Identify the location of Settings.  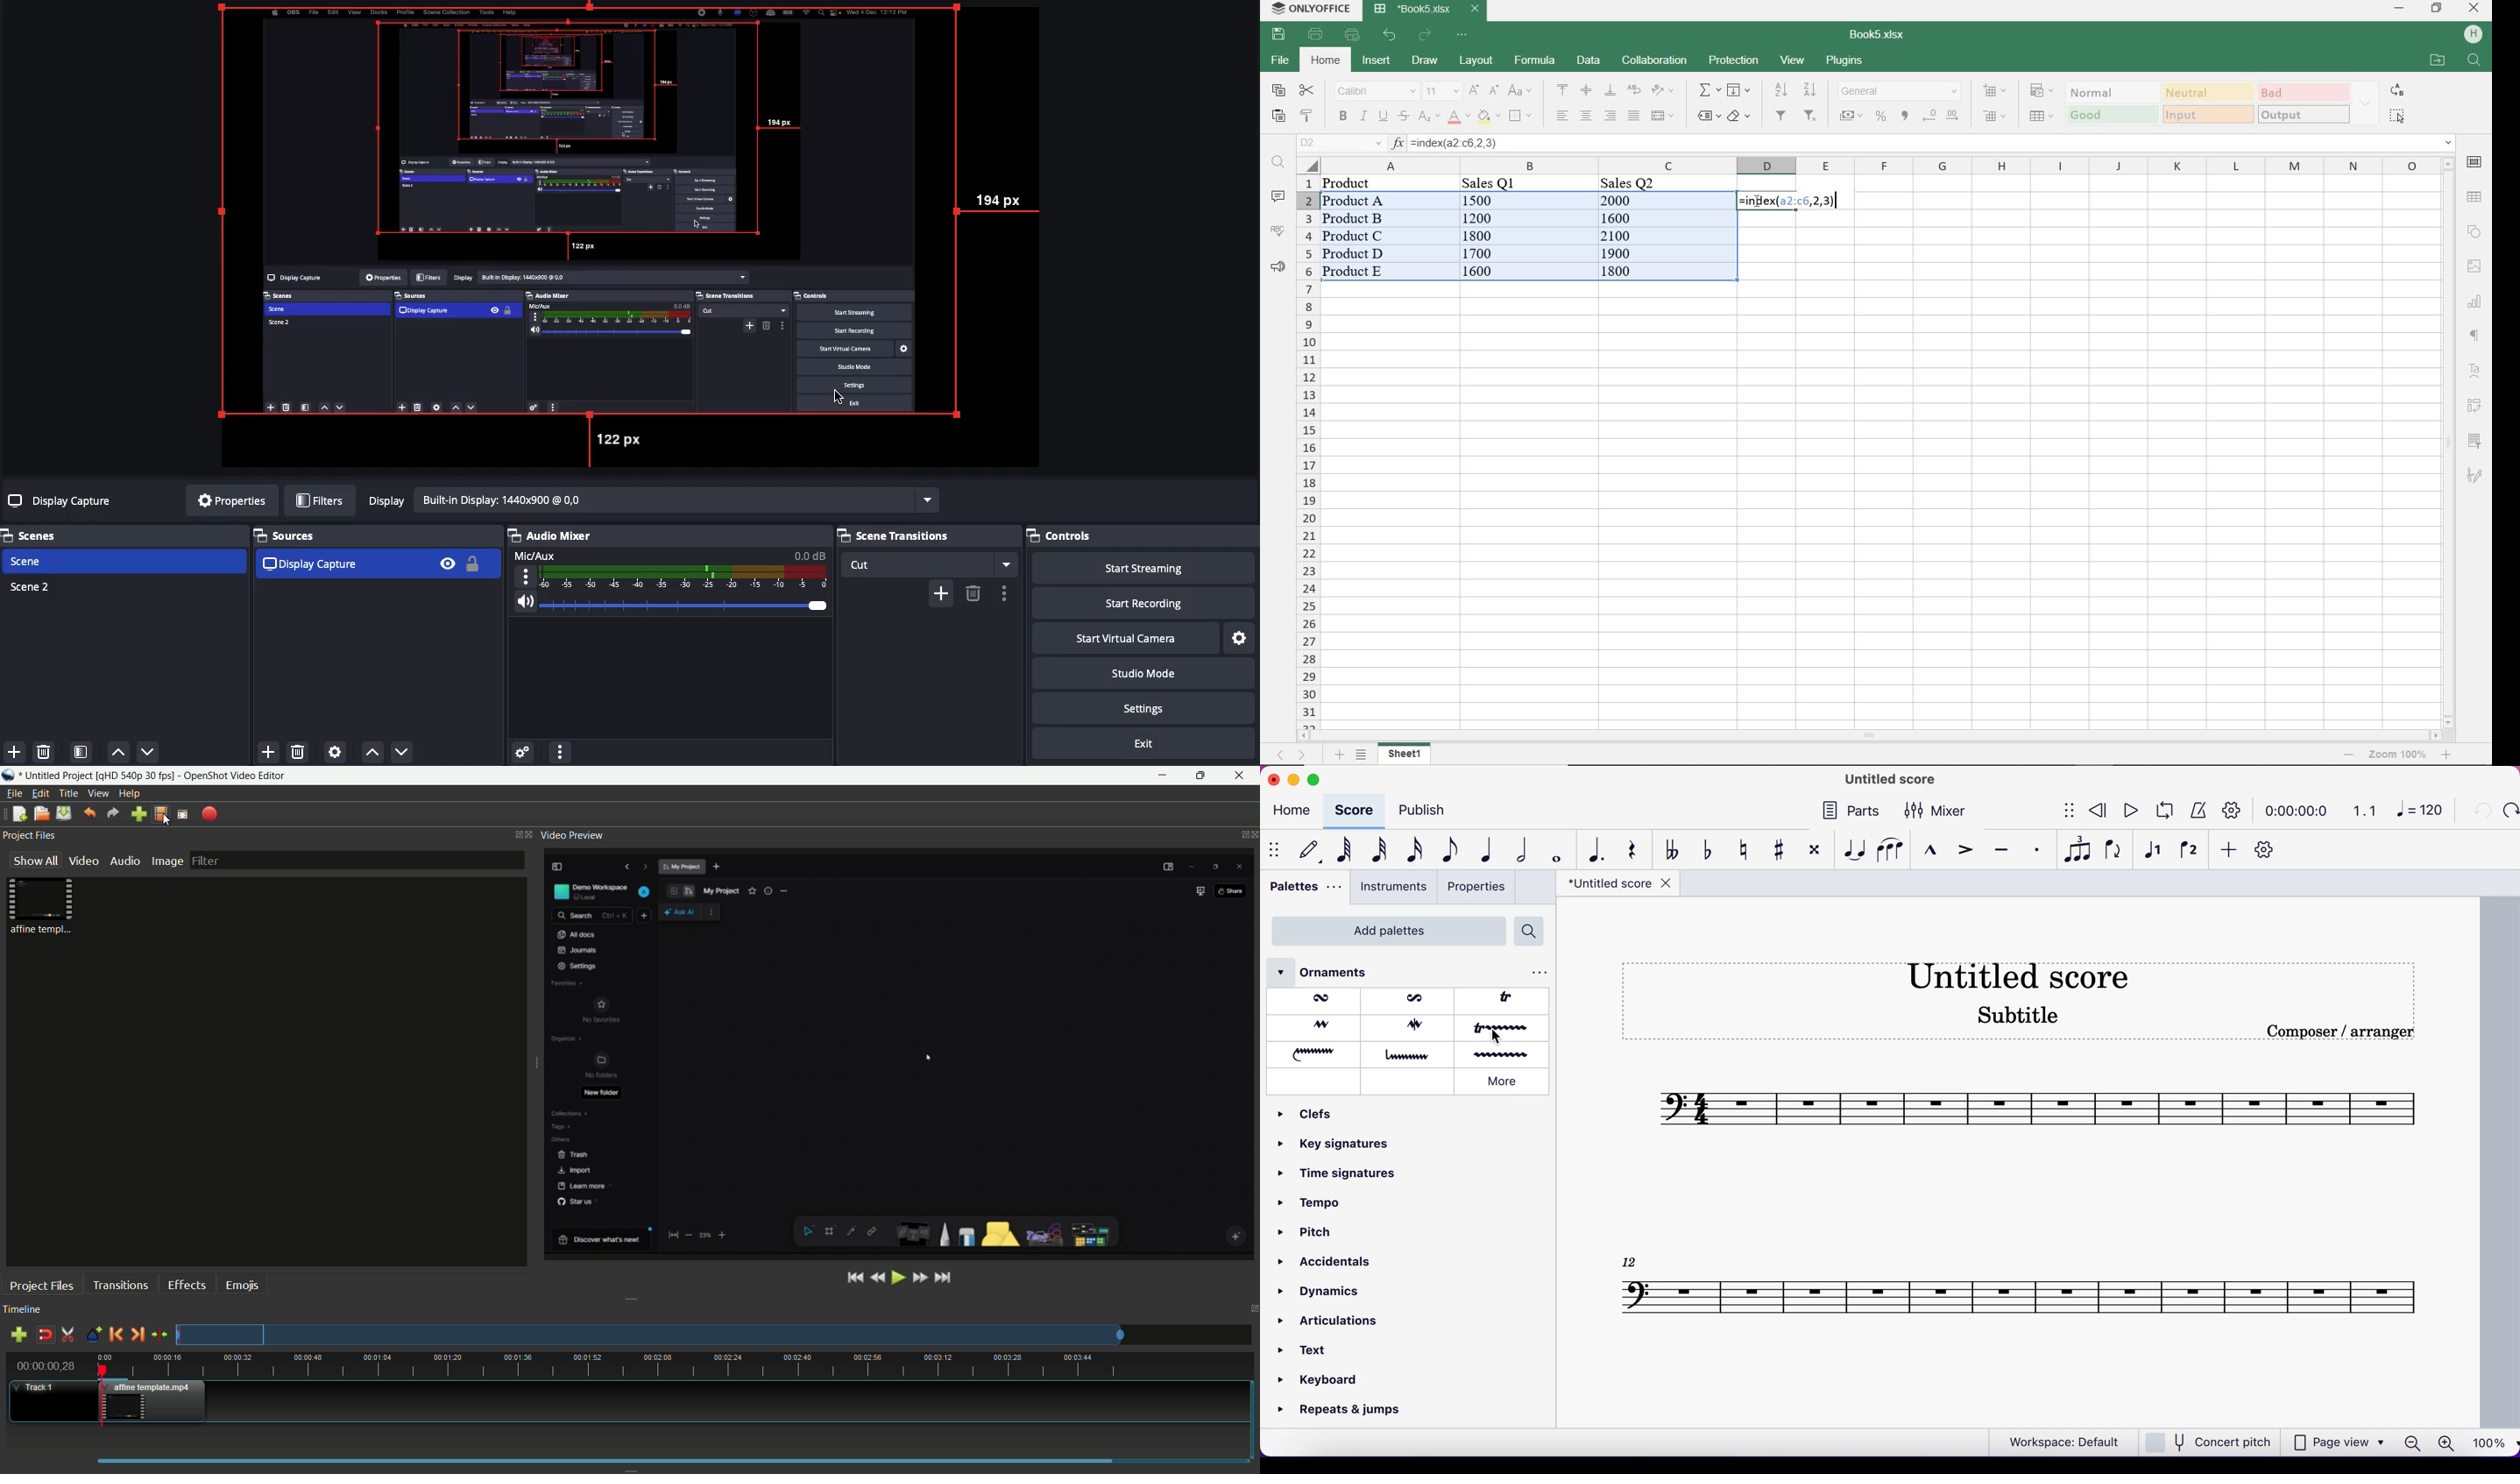
(1241, 636).